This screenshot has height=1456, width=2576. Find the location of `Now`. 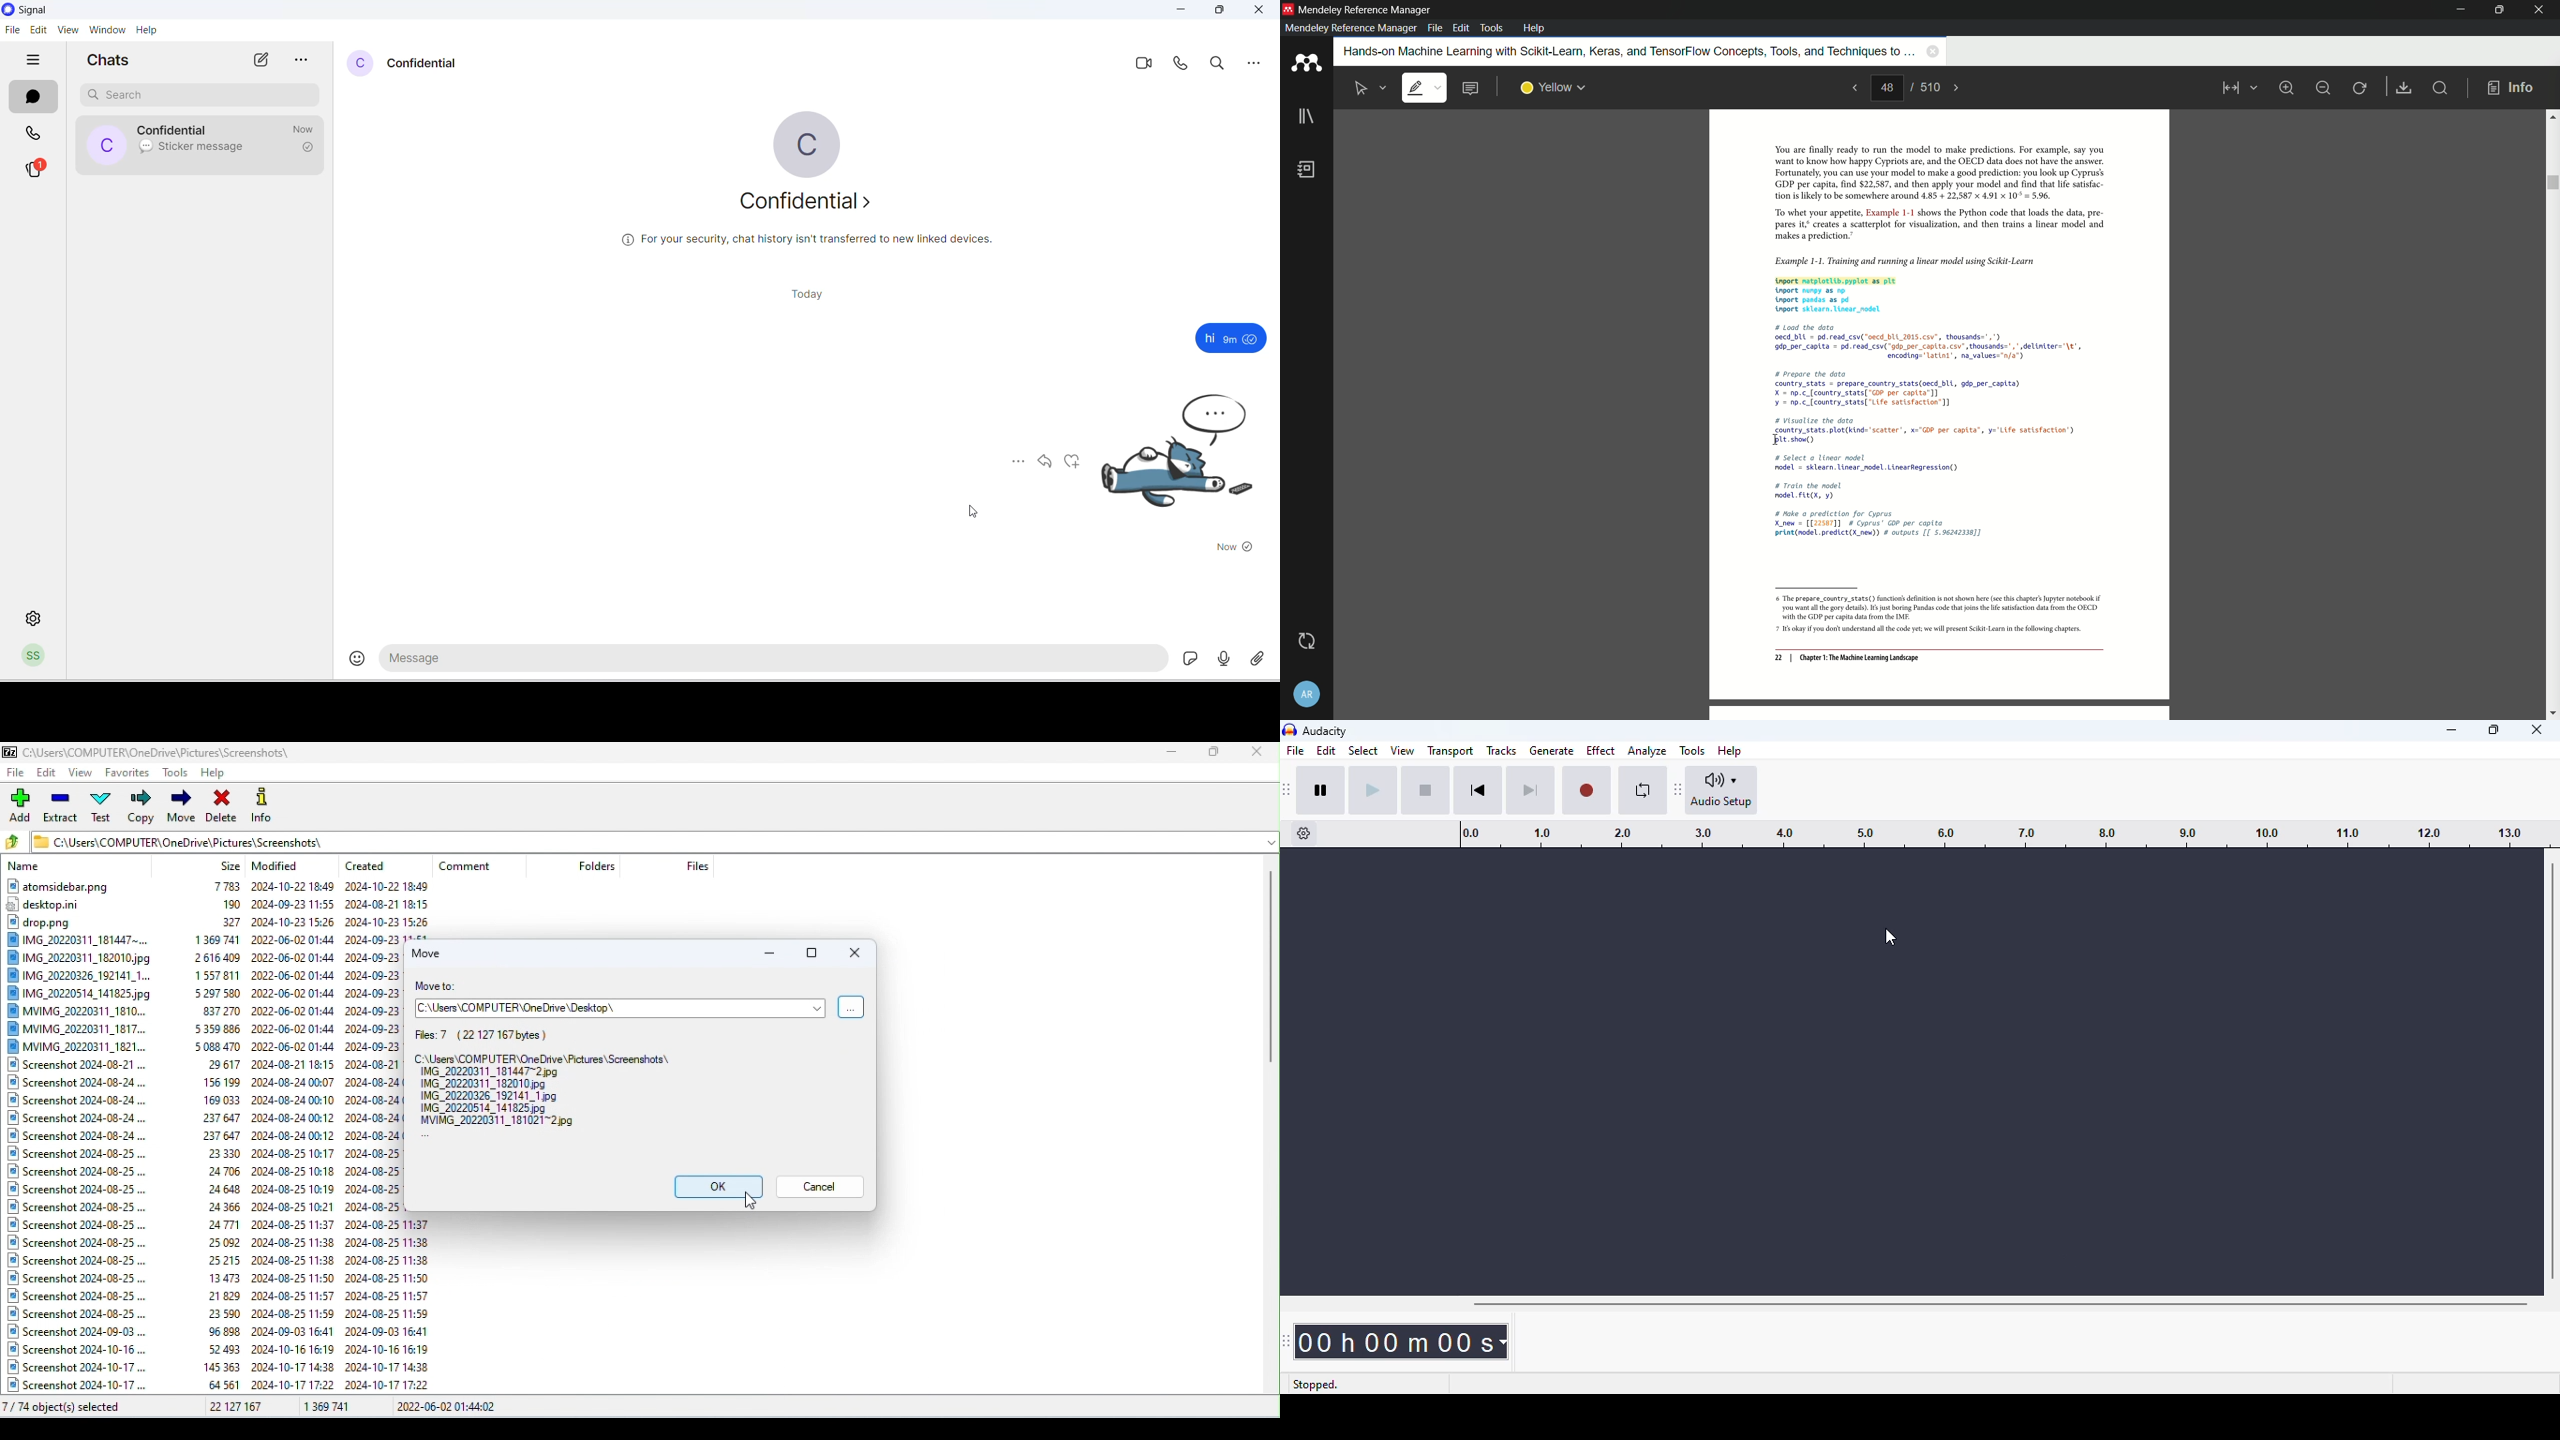

Now is located at coordinates (1223, 549).